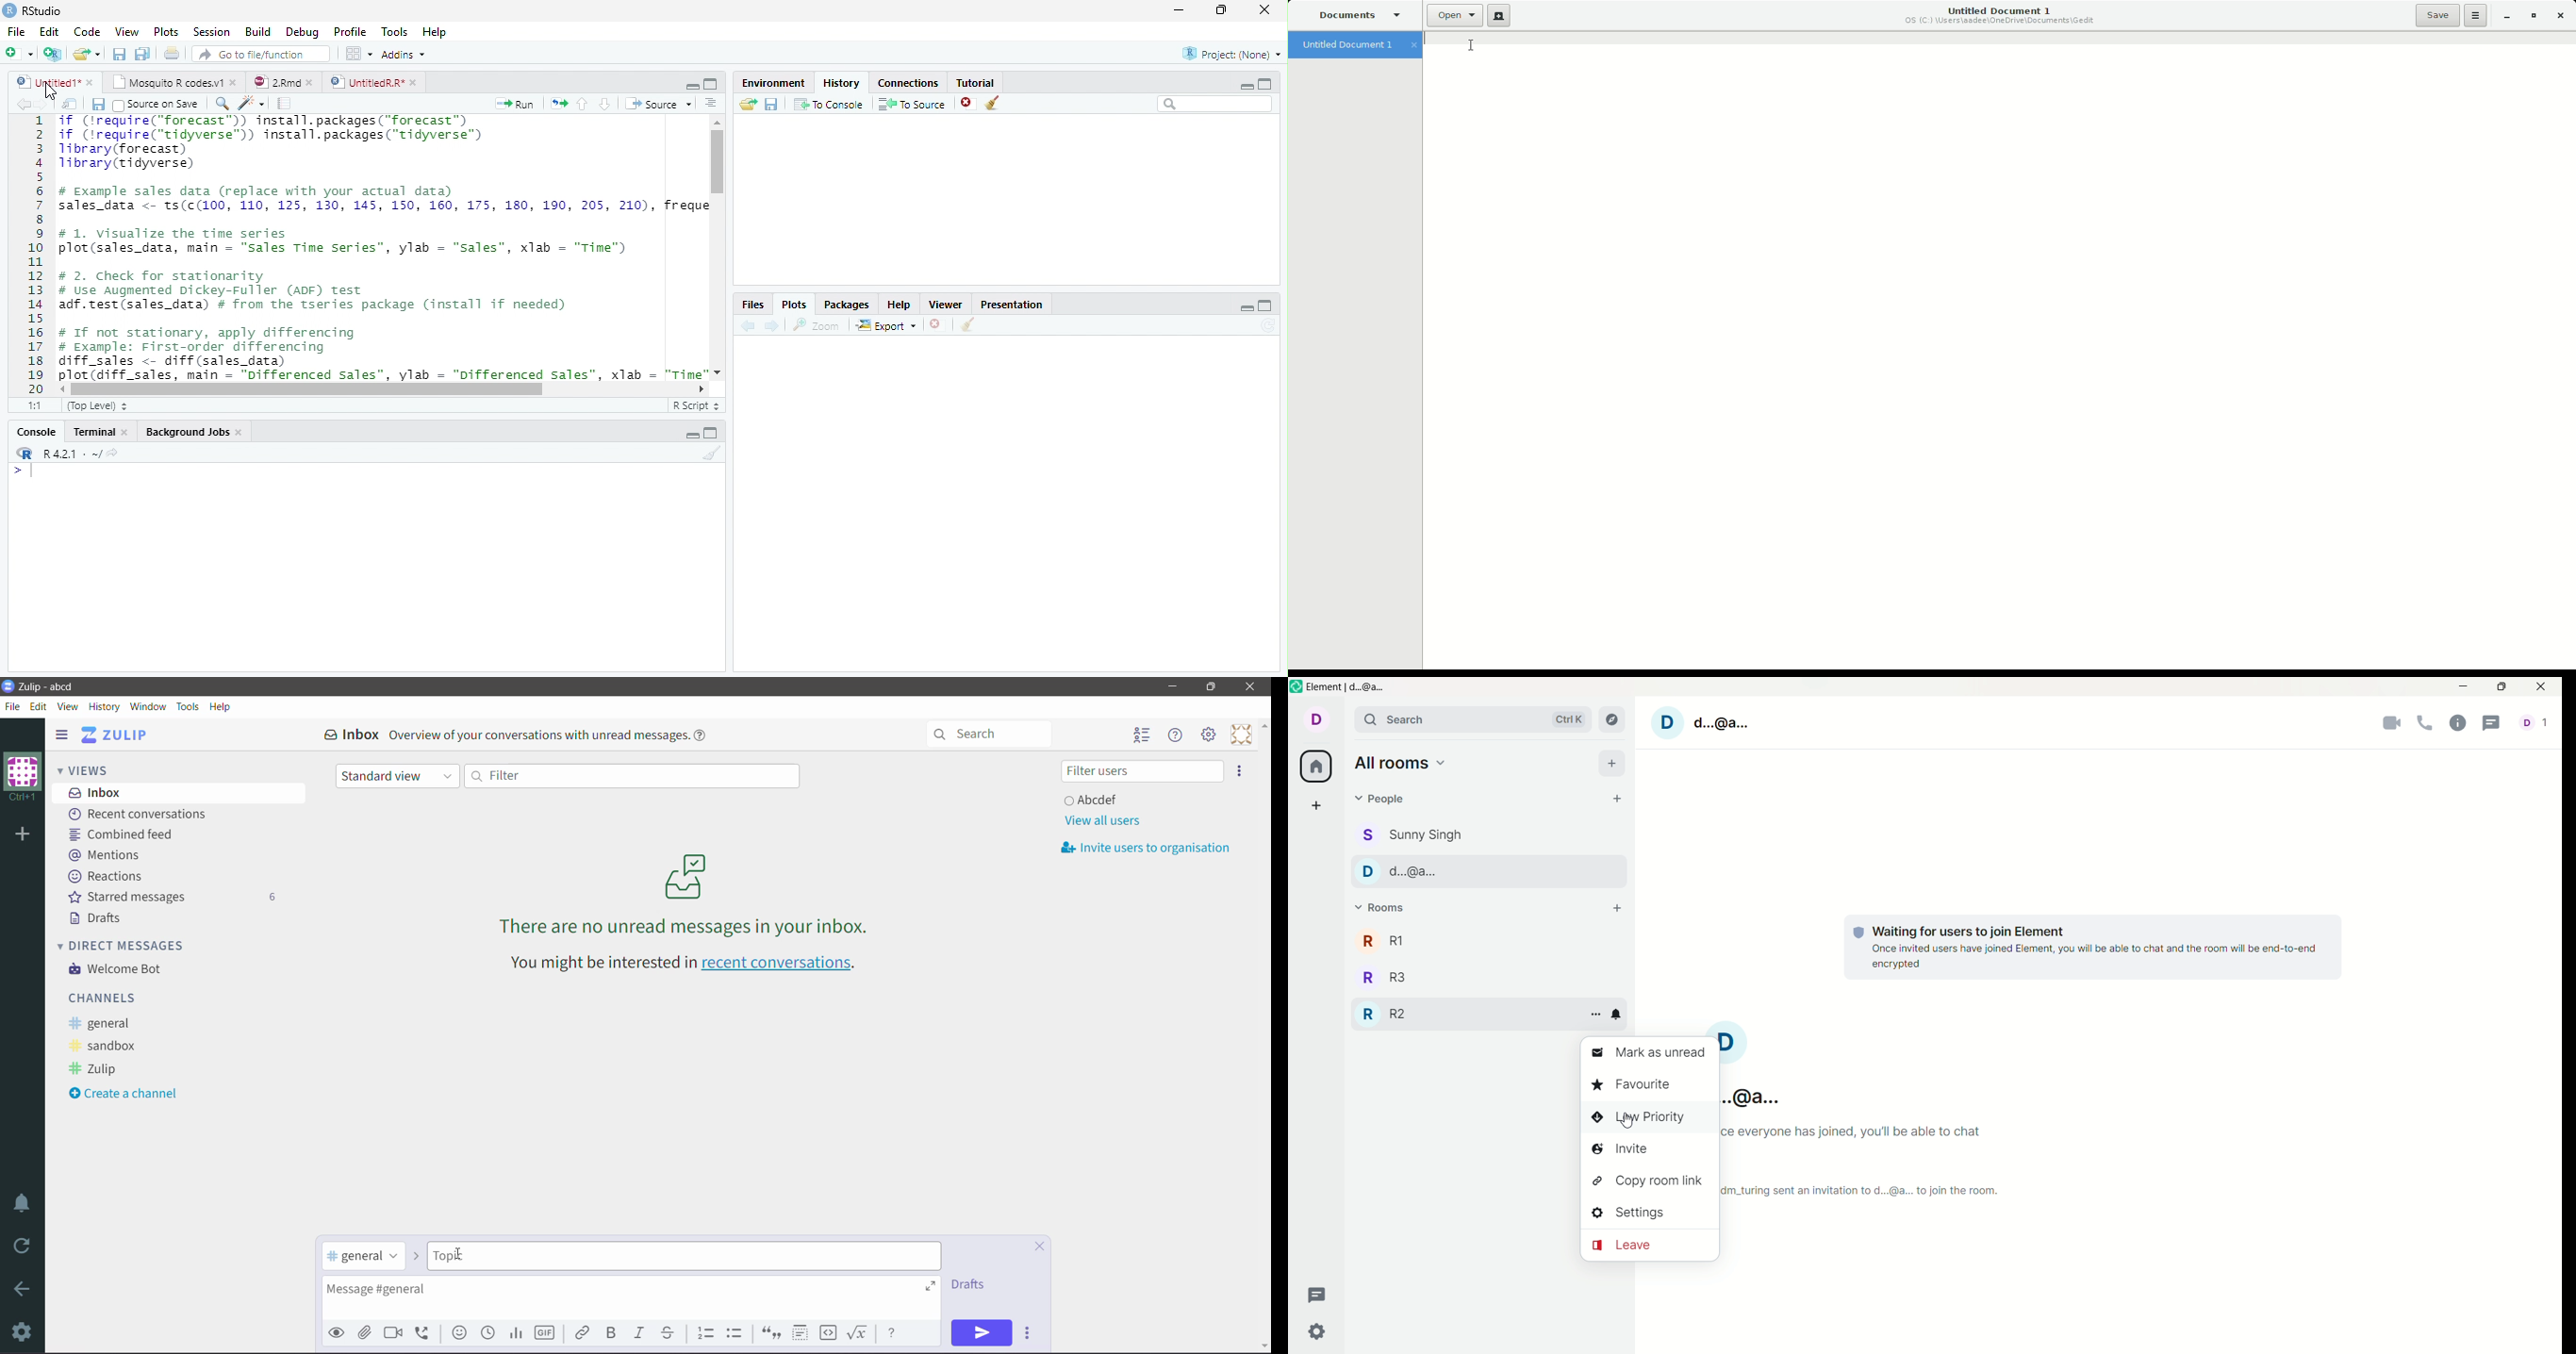 The image size is (2576, 1372). I want to click on Save, so click(118, 53).